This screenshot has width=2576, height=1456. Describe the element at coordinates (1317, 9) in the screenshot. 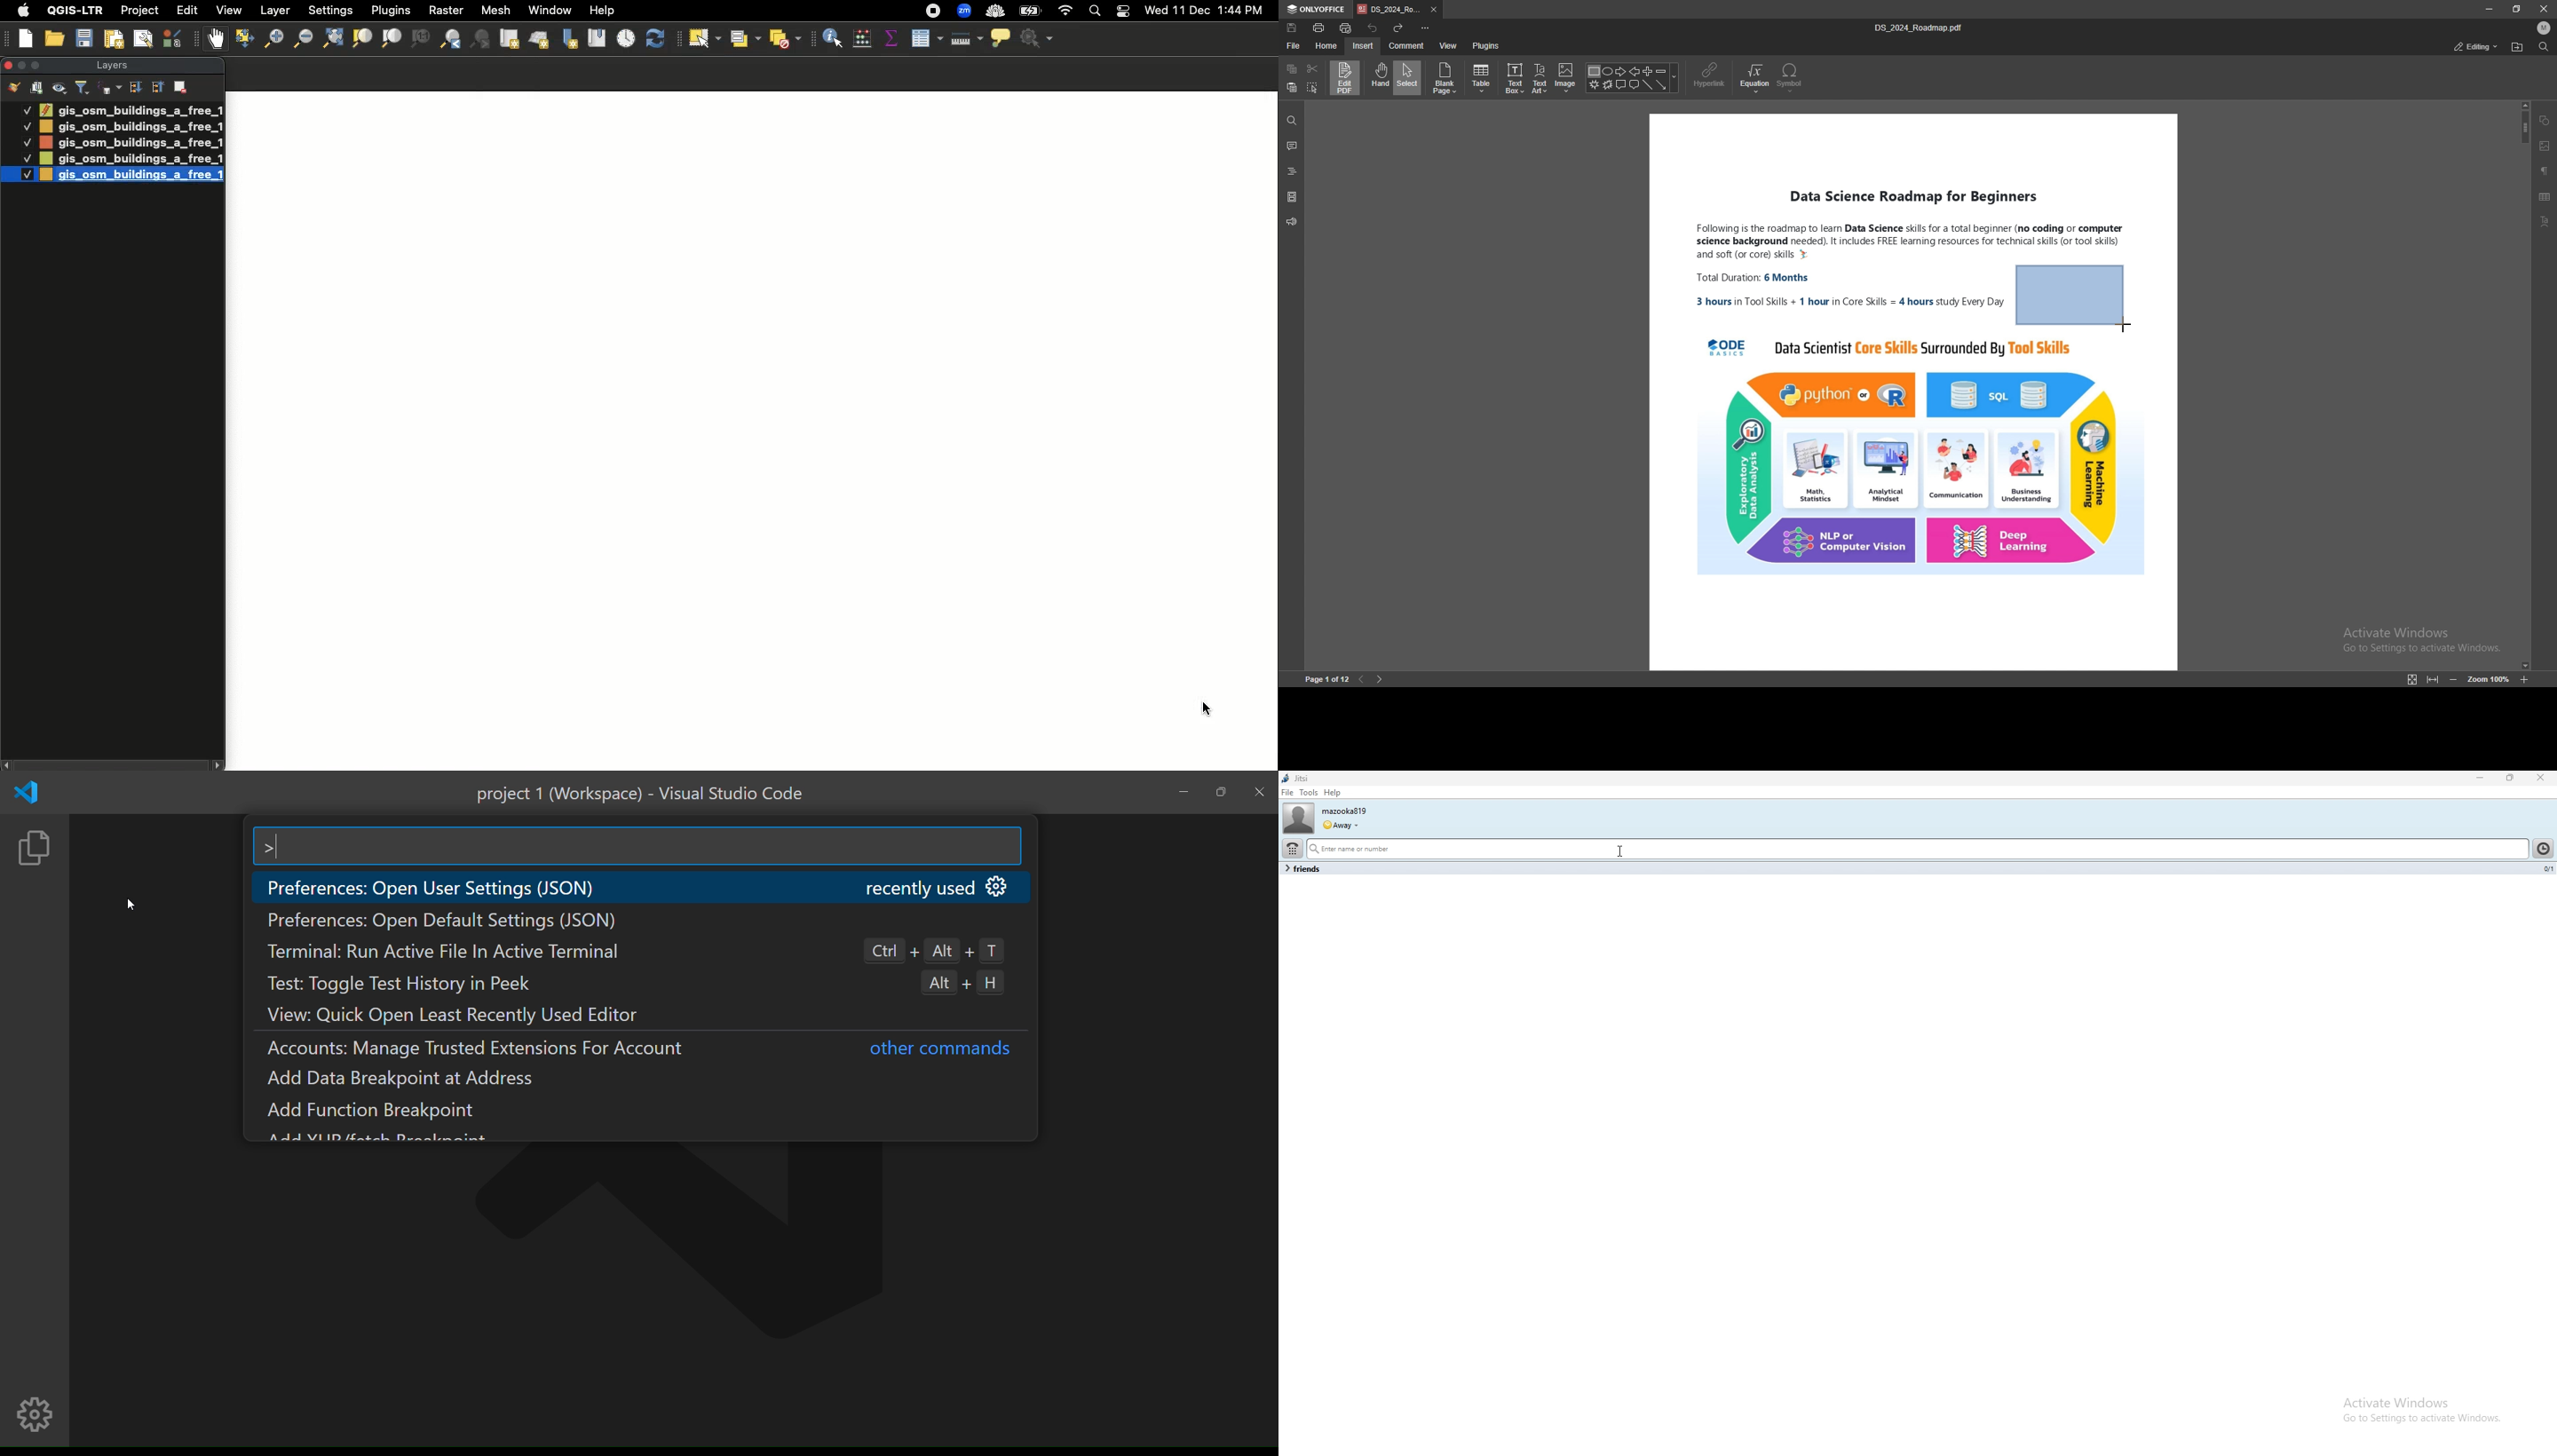

I see `onlyoffice` at that location.